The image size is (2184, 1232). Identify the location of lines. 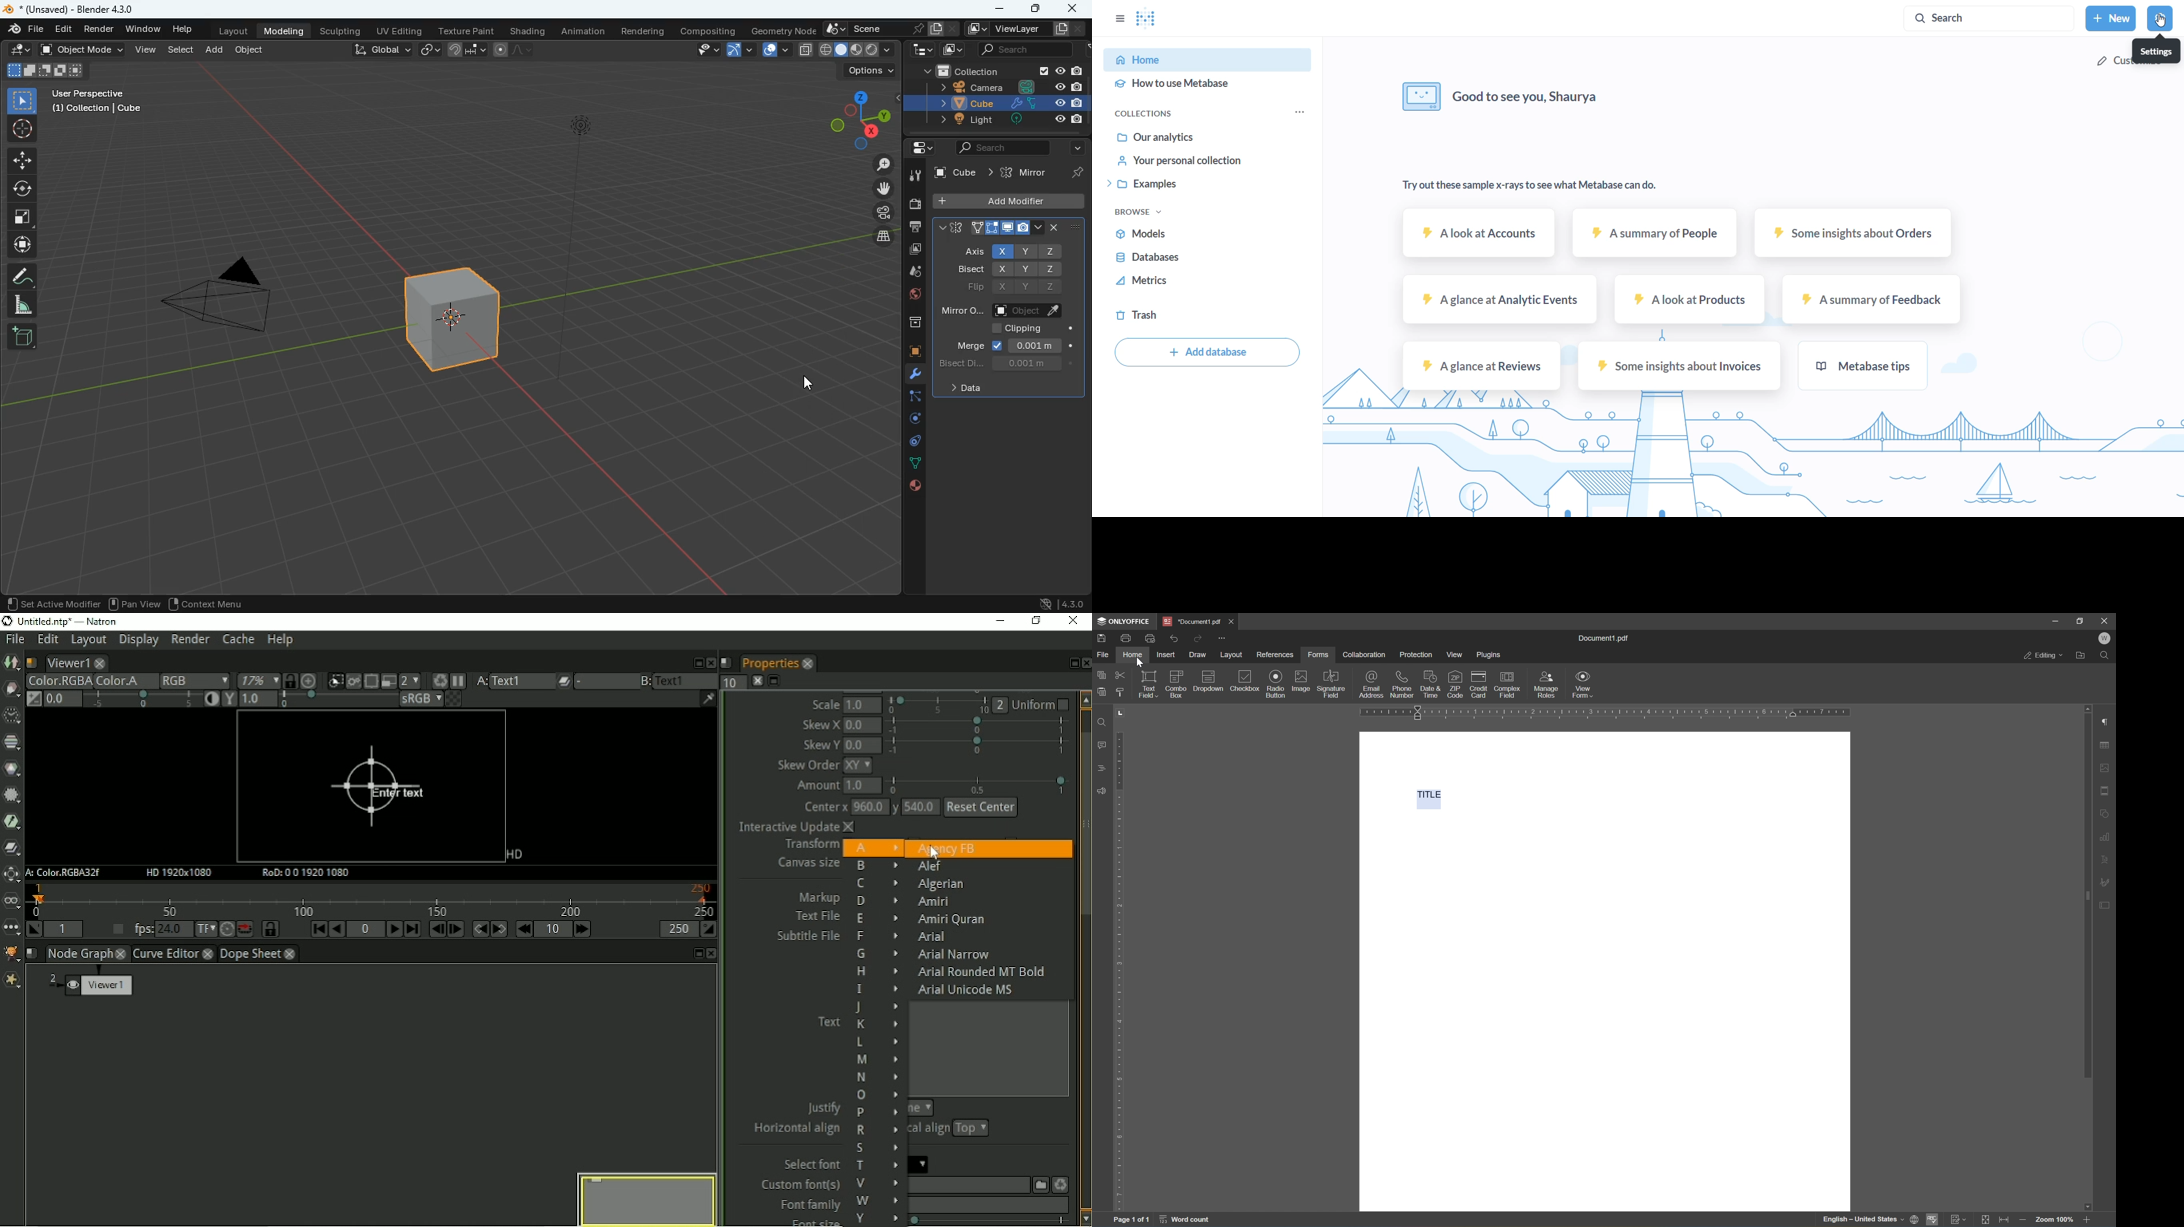
(907, 464).